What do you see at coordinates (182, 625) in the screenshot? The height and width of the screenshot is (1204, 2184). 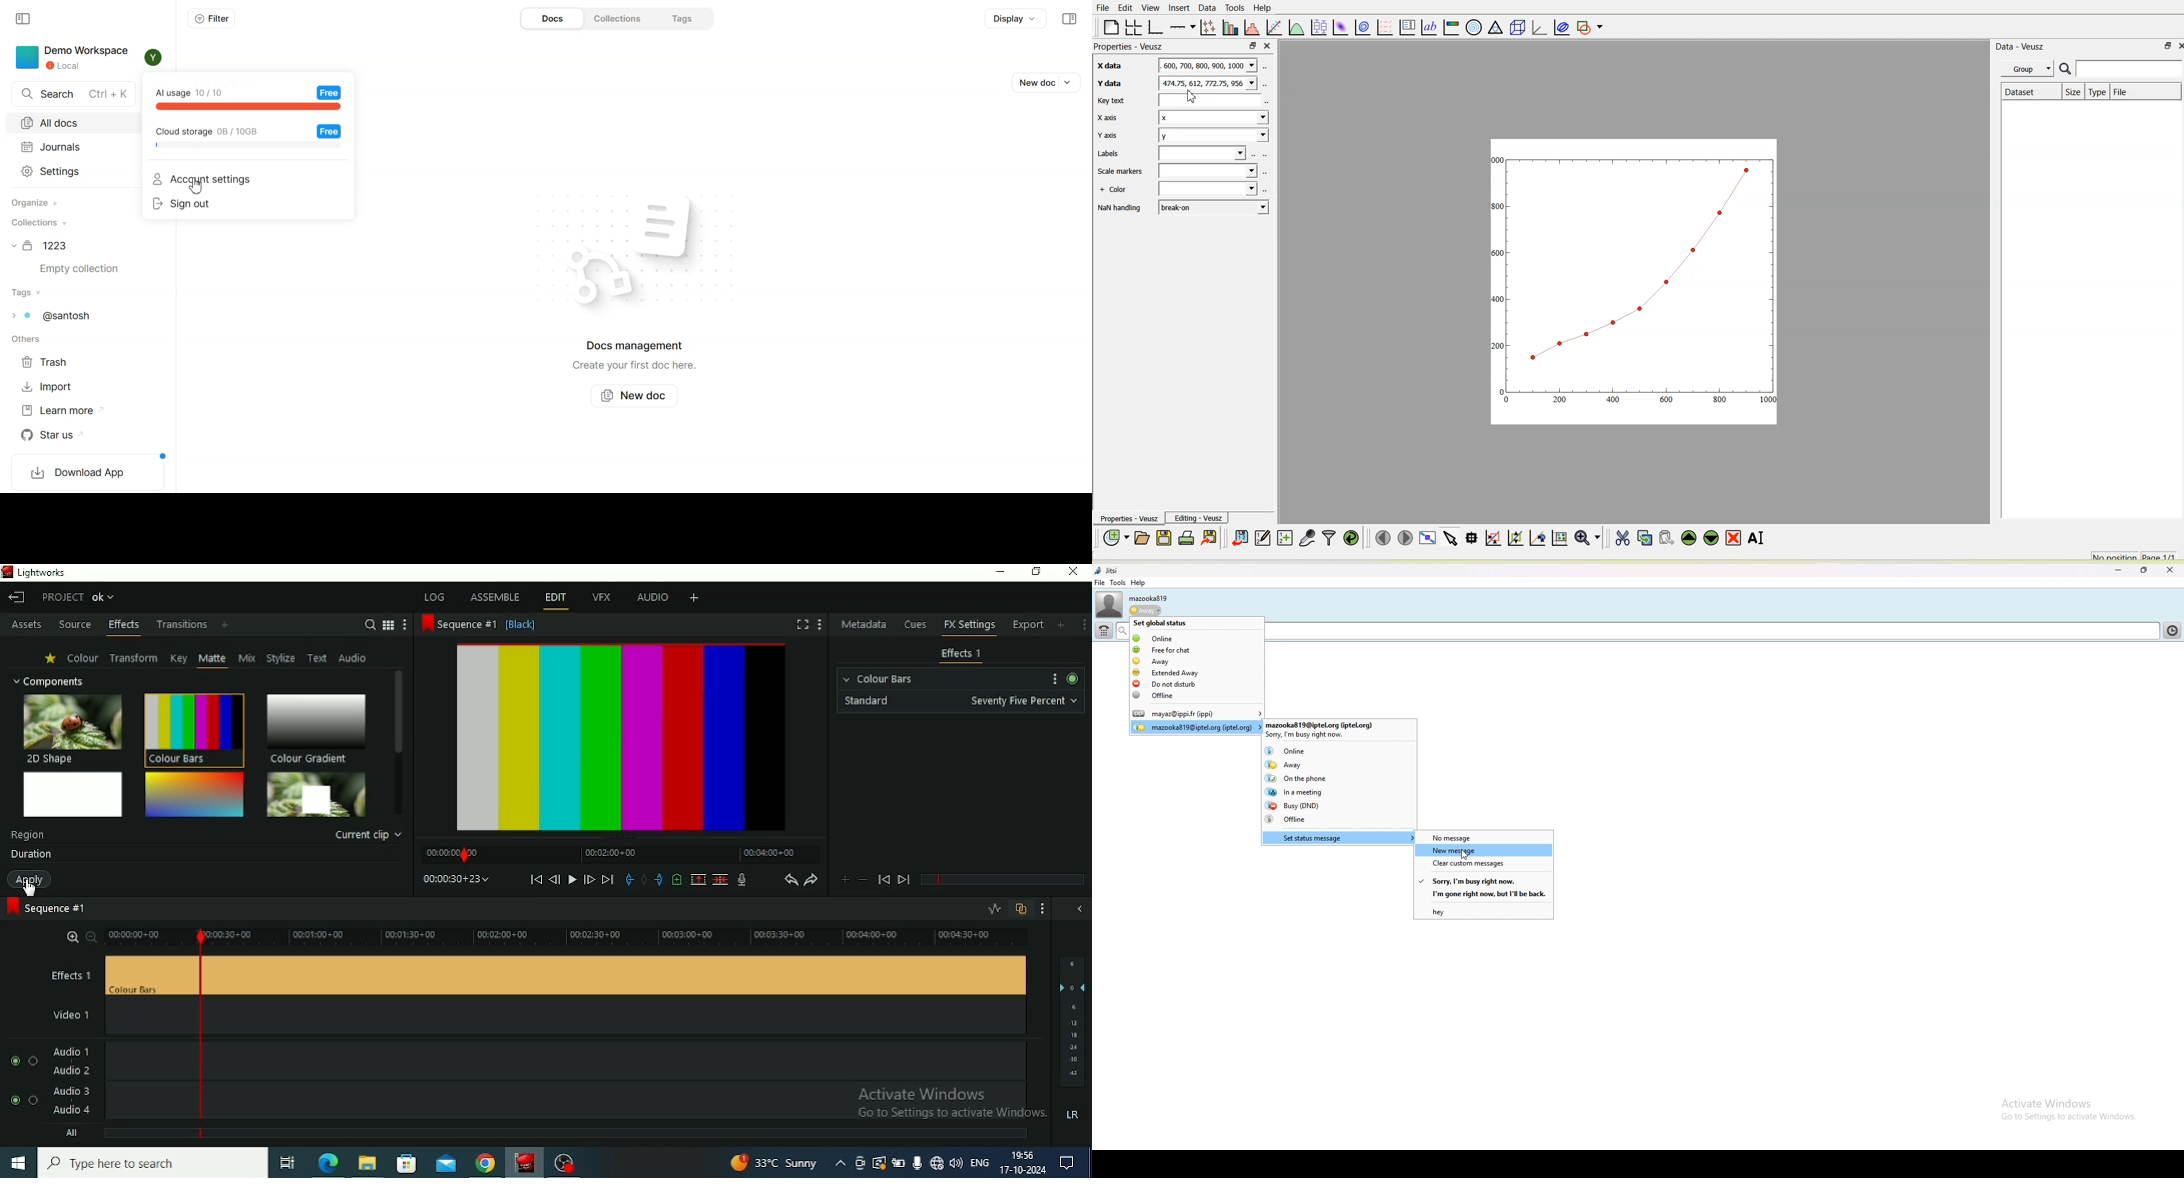 I see `Transitions` at bounding box center [182, 625].